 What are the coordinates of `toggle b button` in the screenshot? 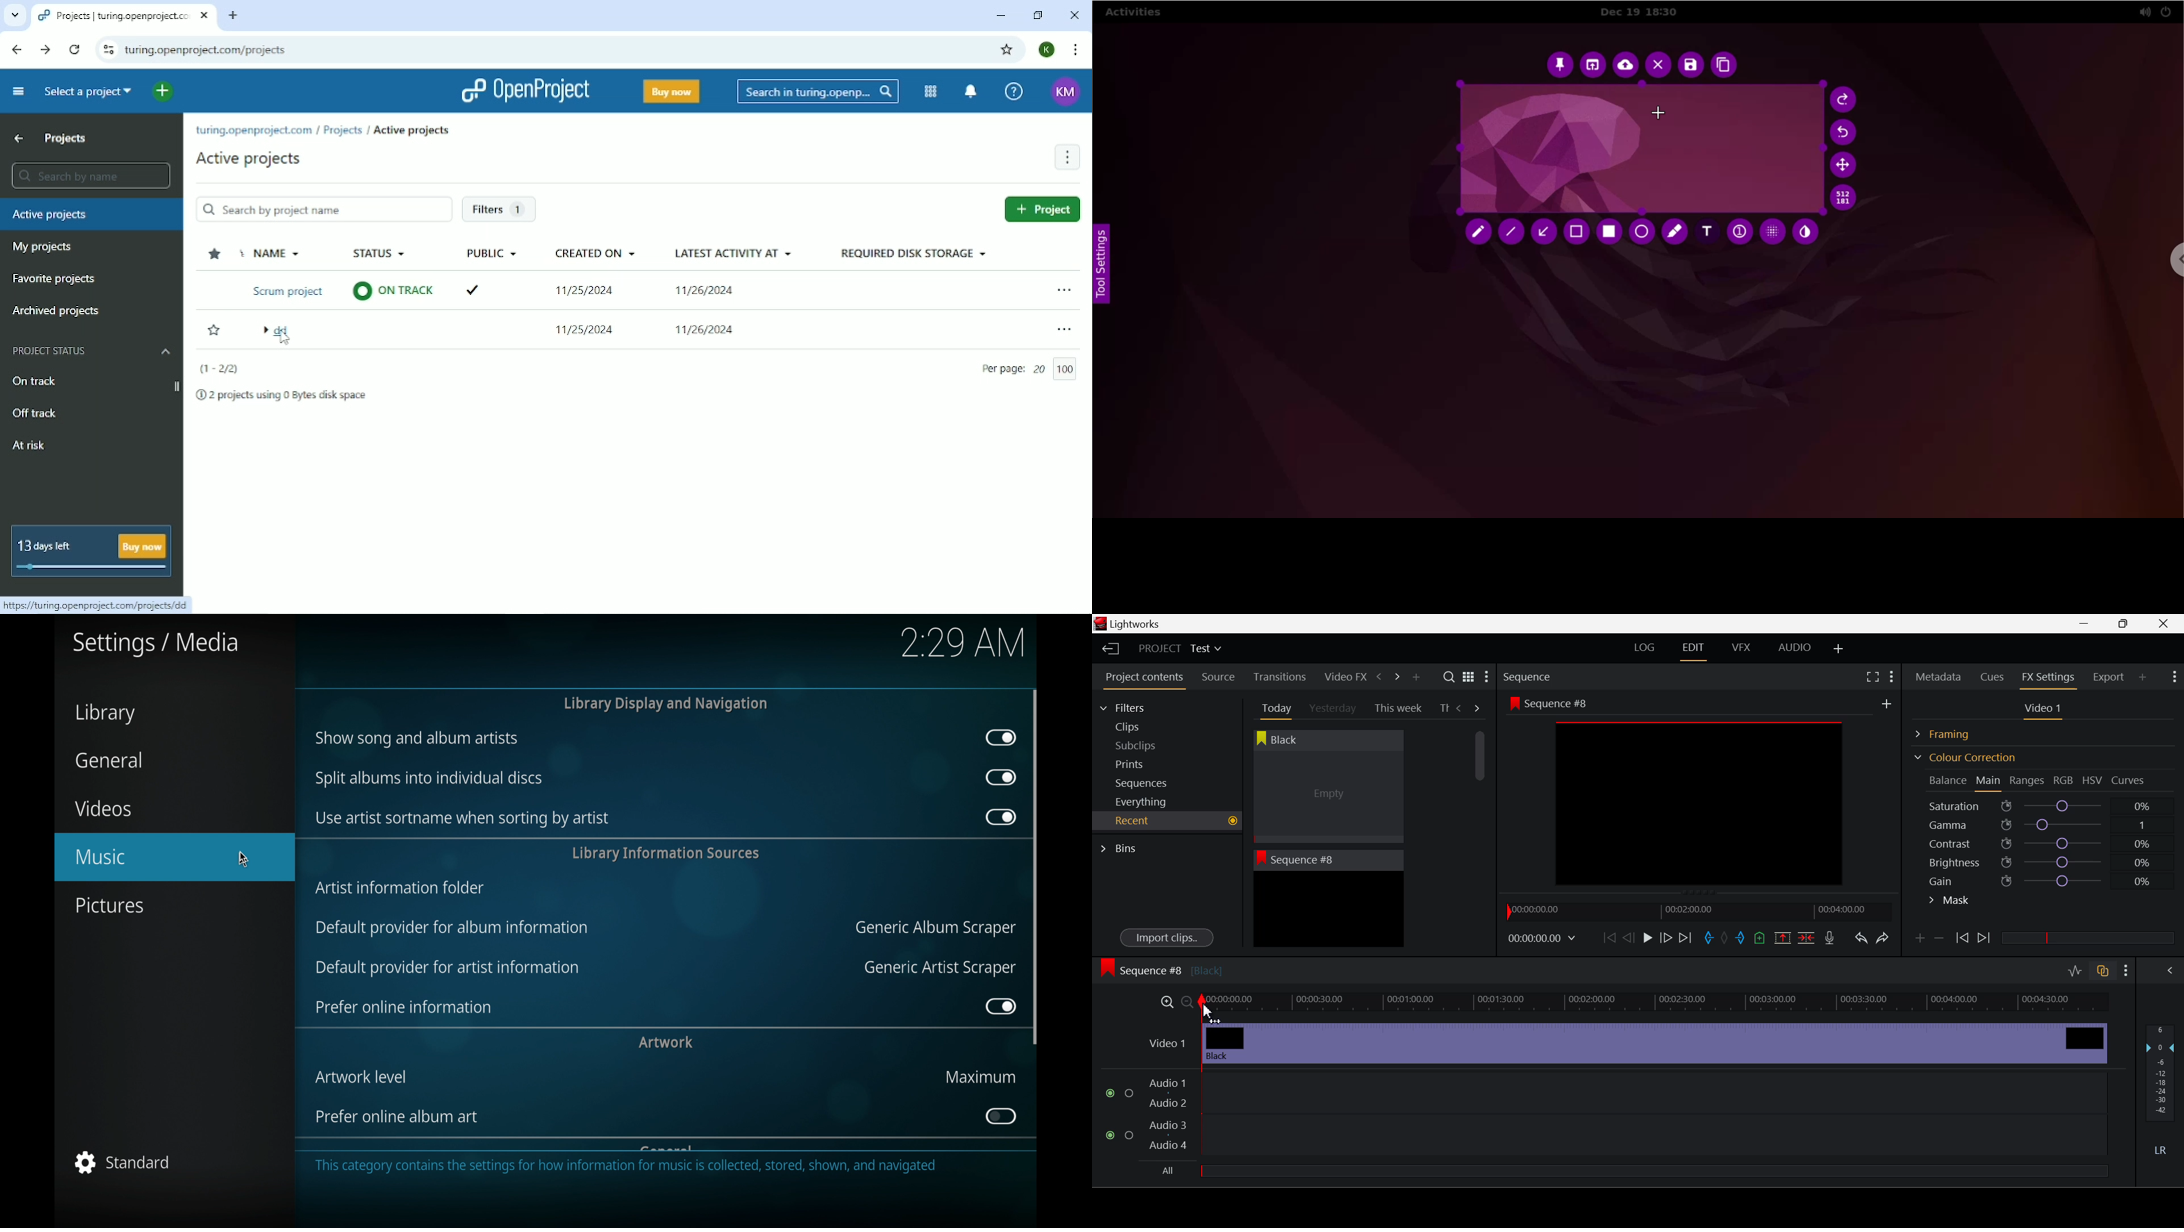 It's located at (1000, 1116).